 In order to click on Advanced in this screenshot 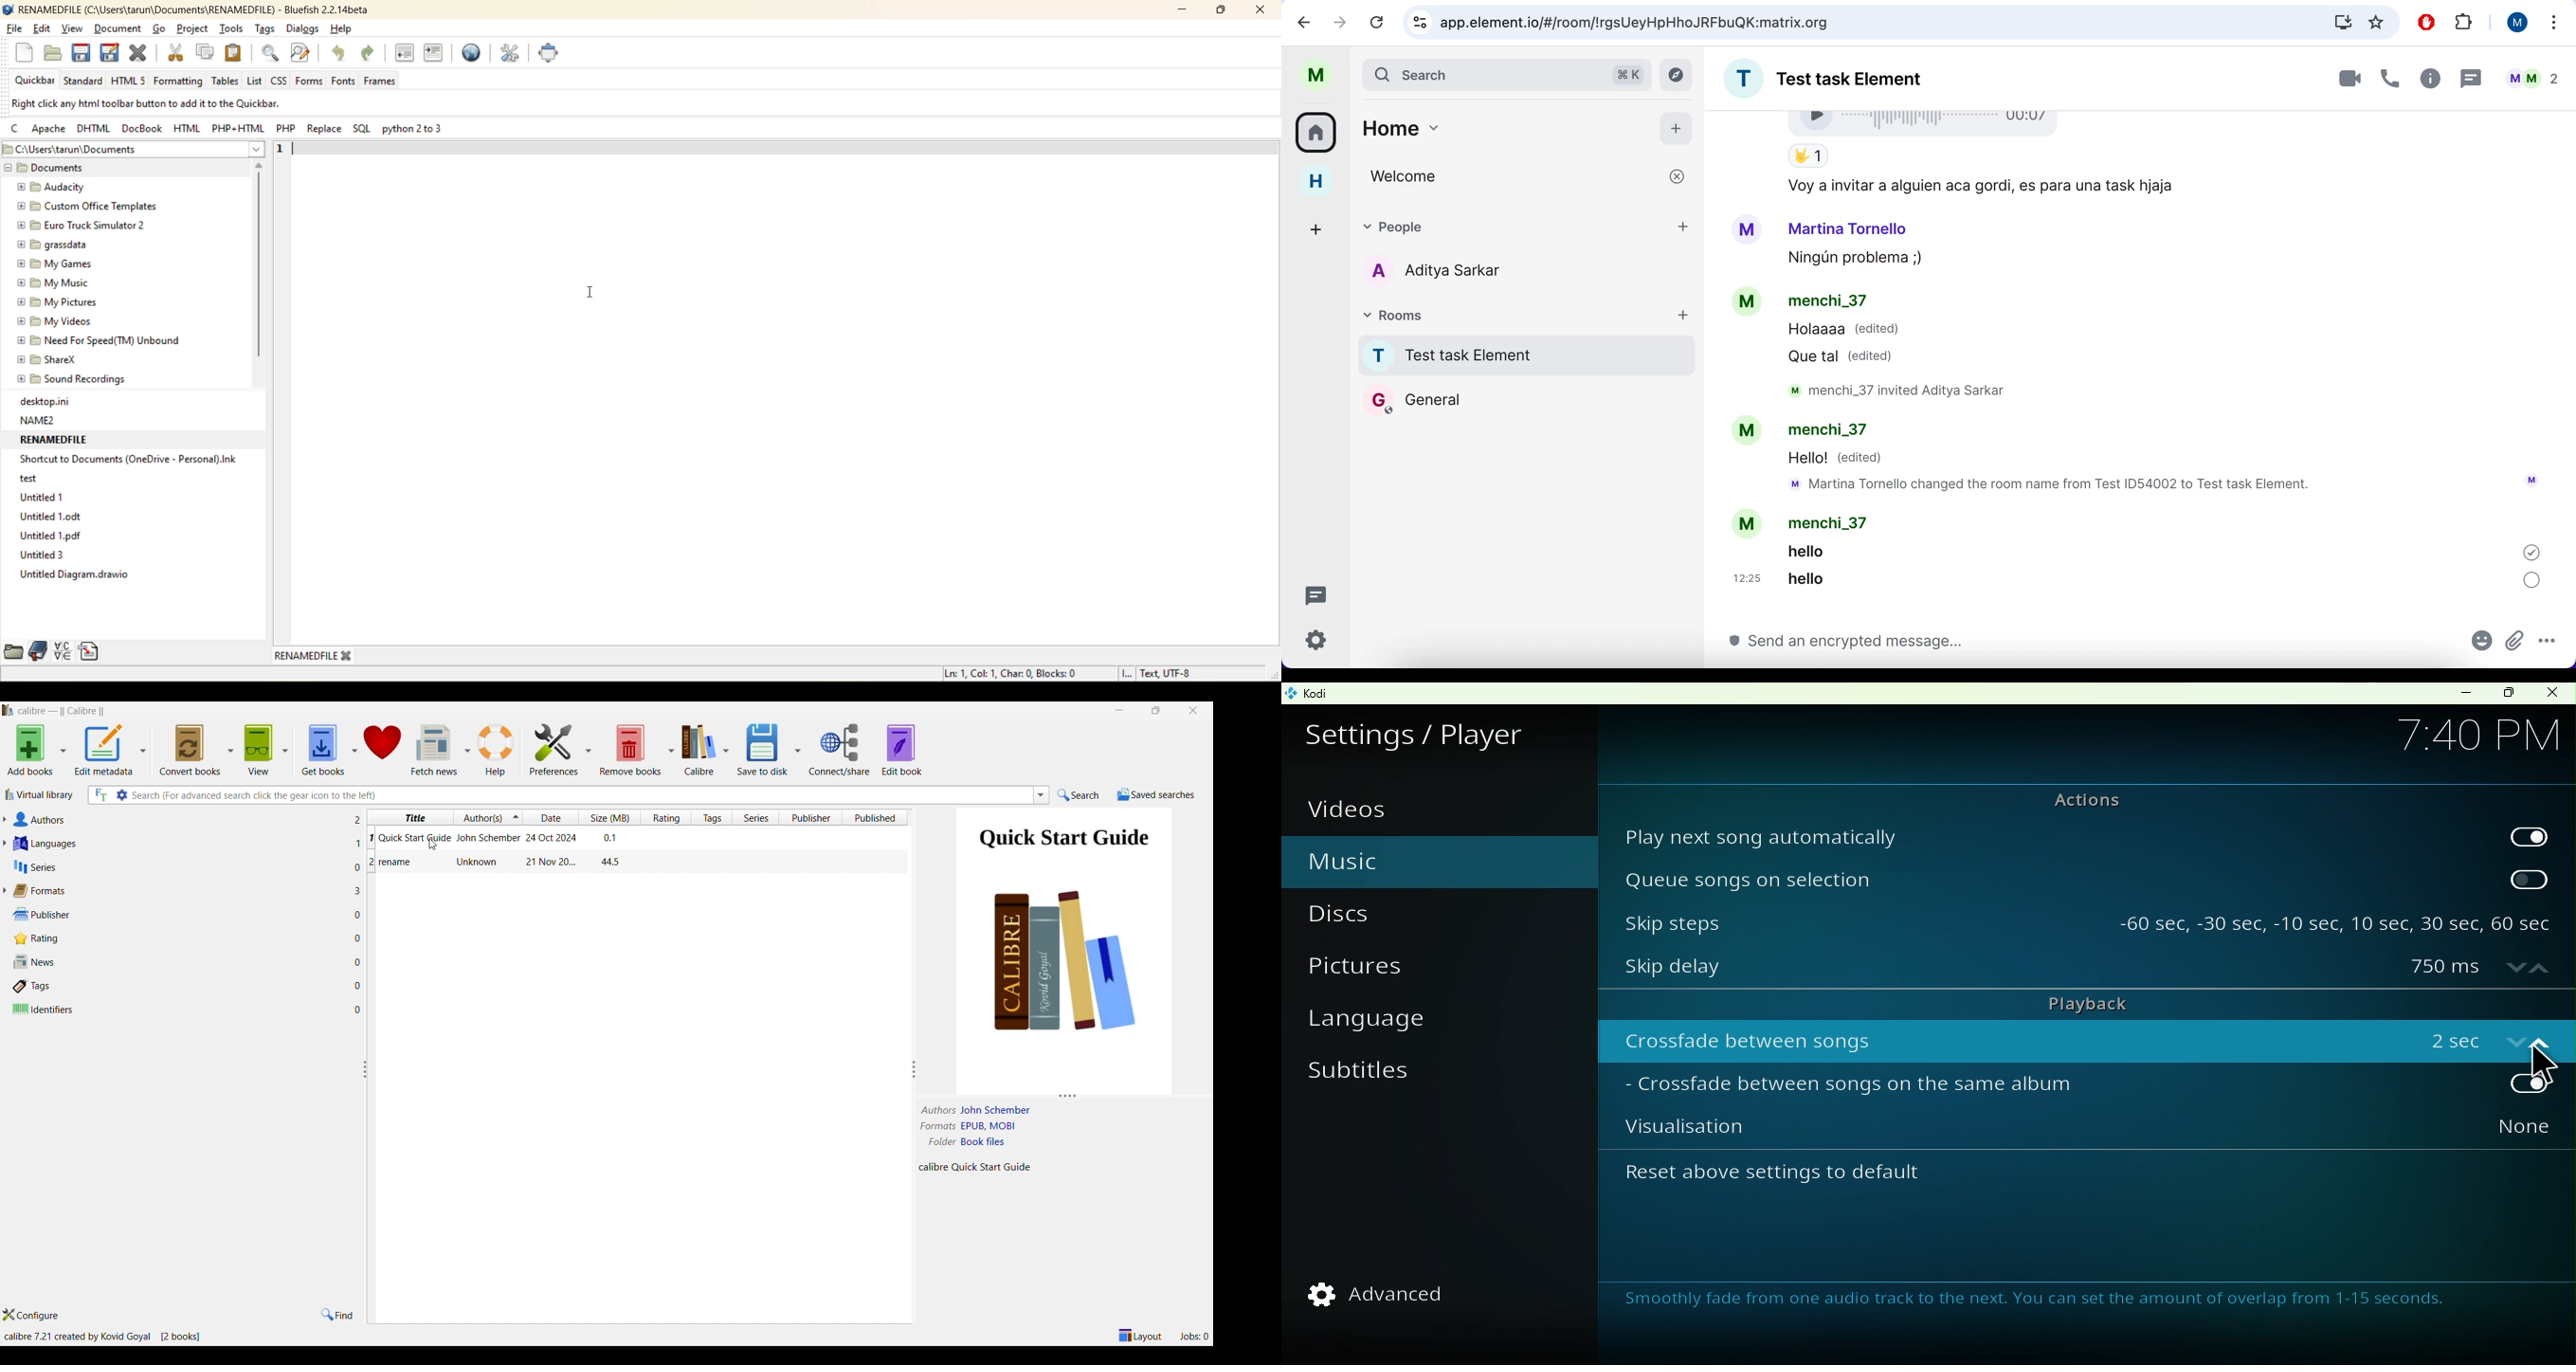, I will do `click(1389, 1294)`.